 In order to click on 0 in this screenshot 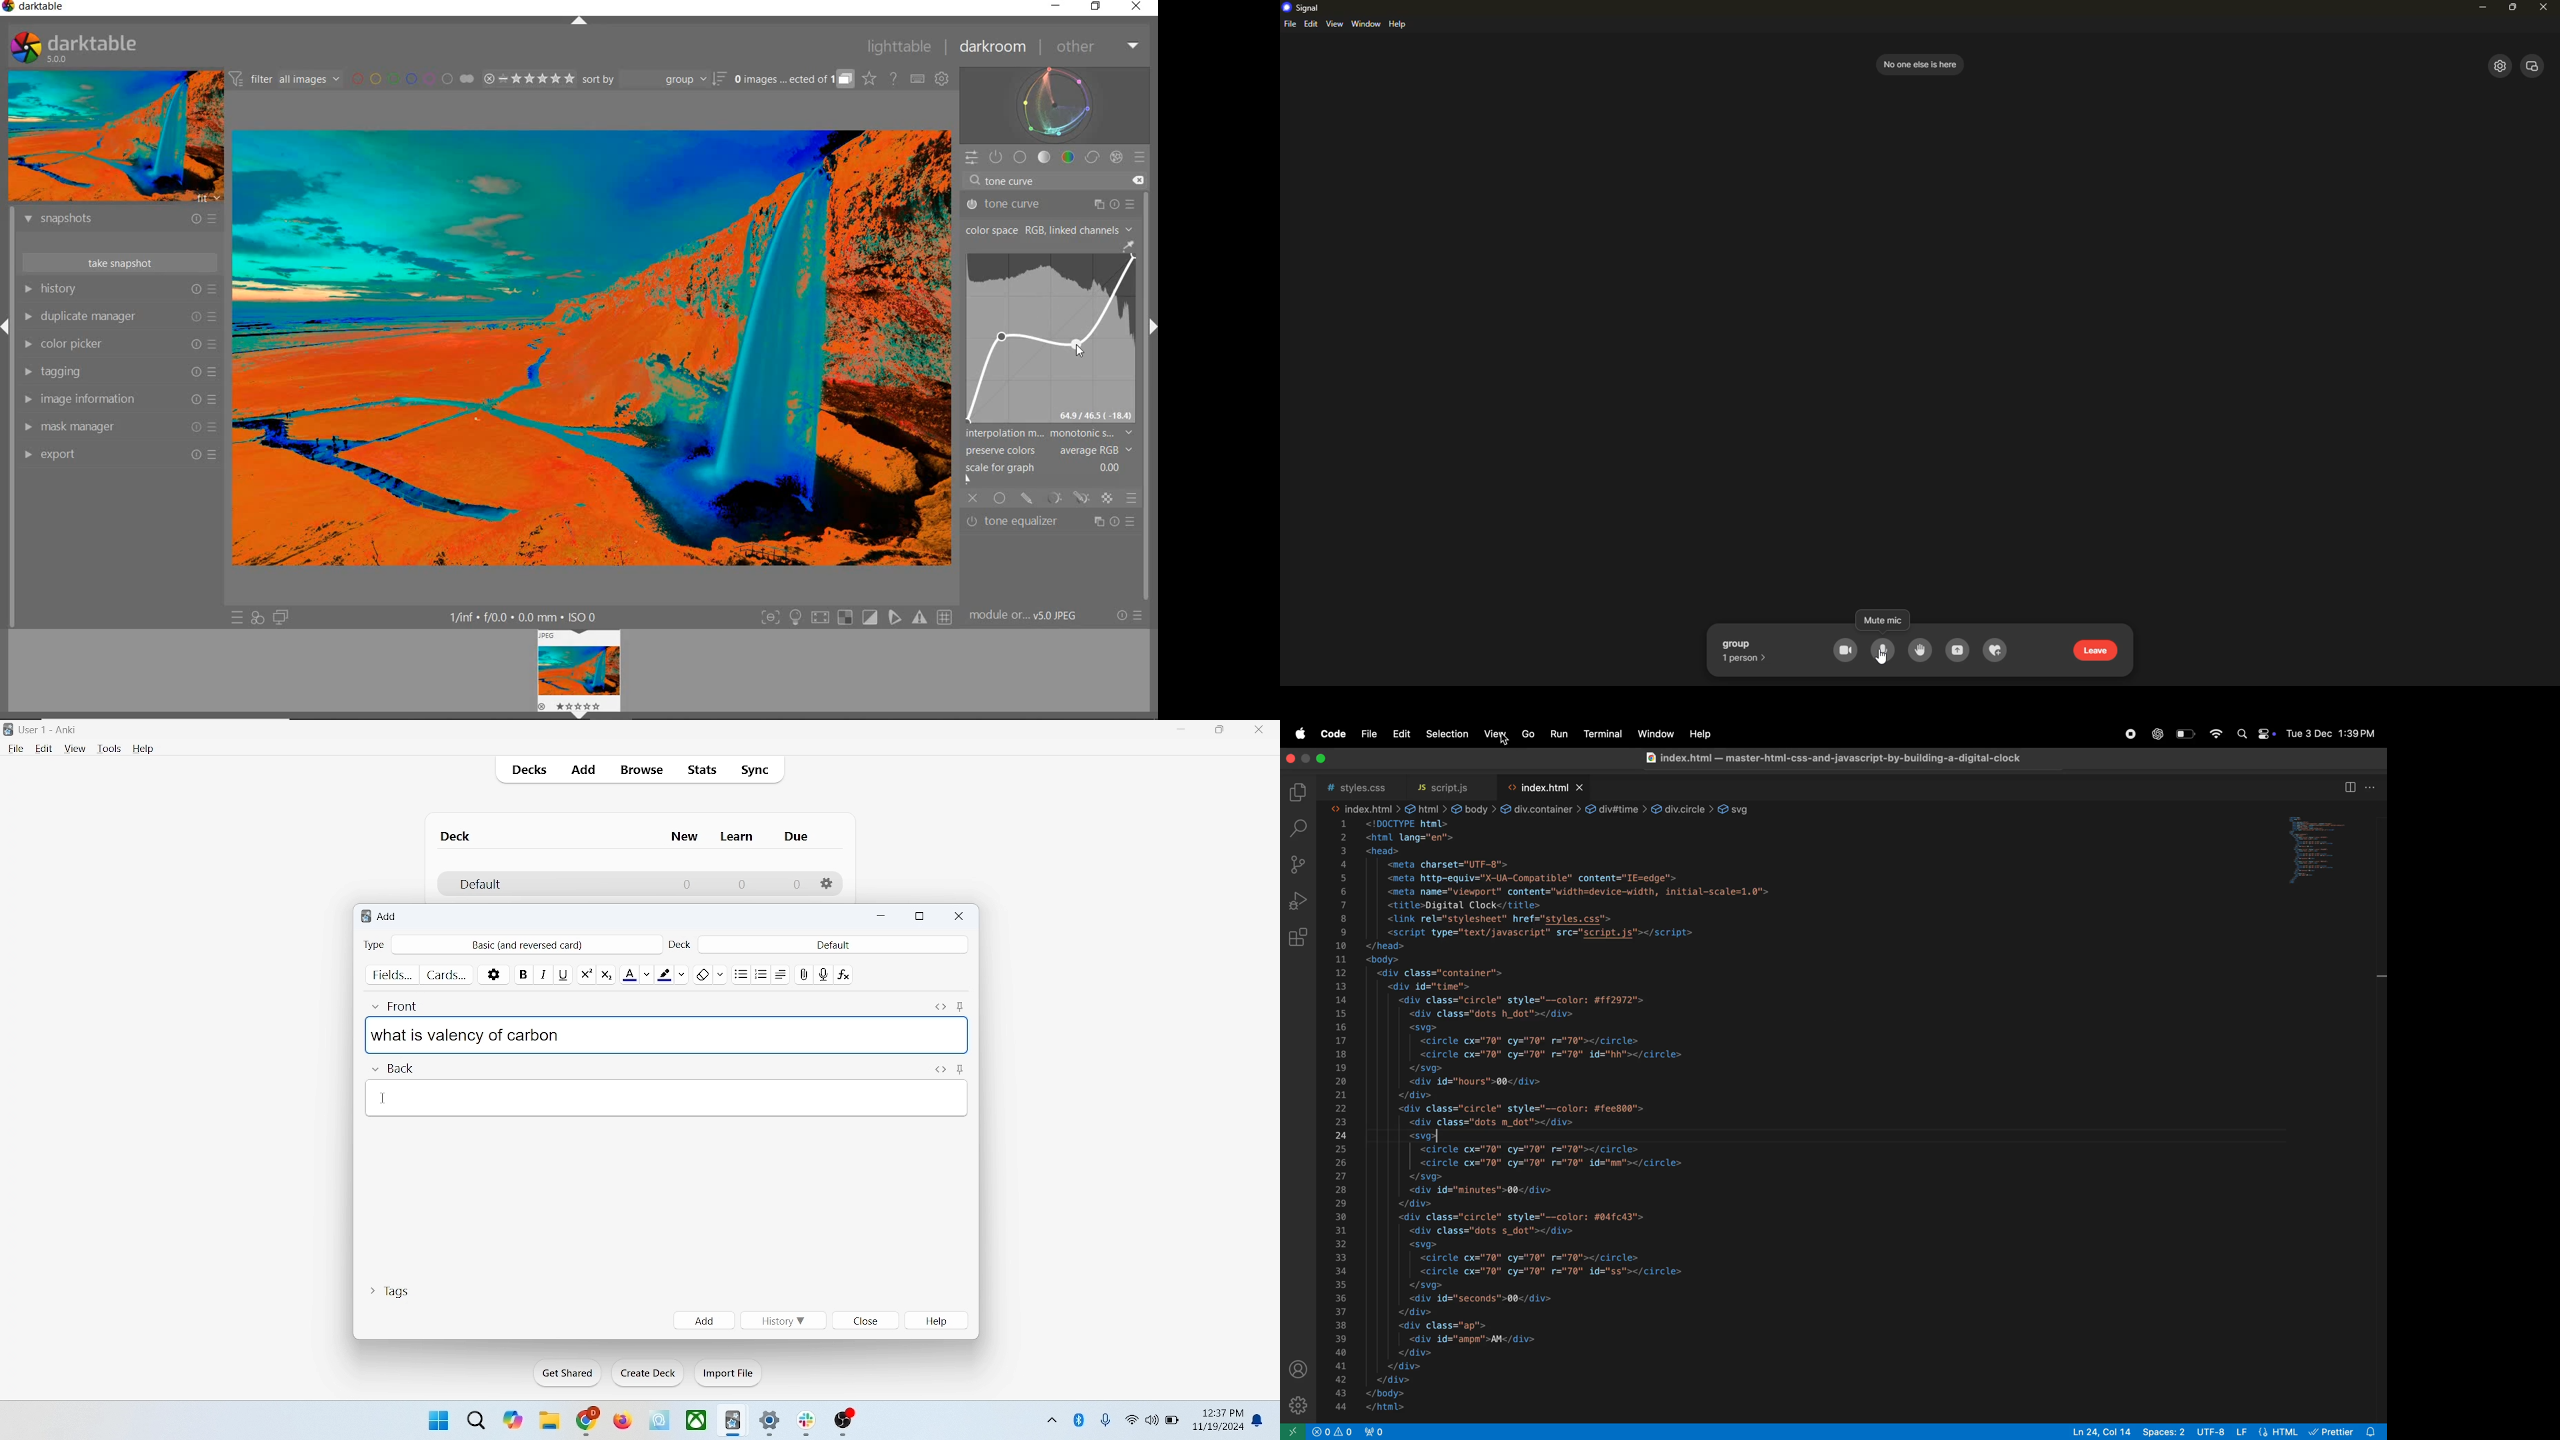, I will do `click(688, 884)`.